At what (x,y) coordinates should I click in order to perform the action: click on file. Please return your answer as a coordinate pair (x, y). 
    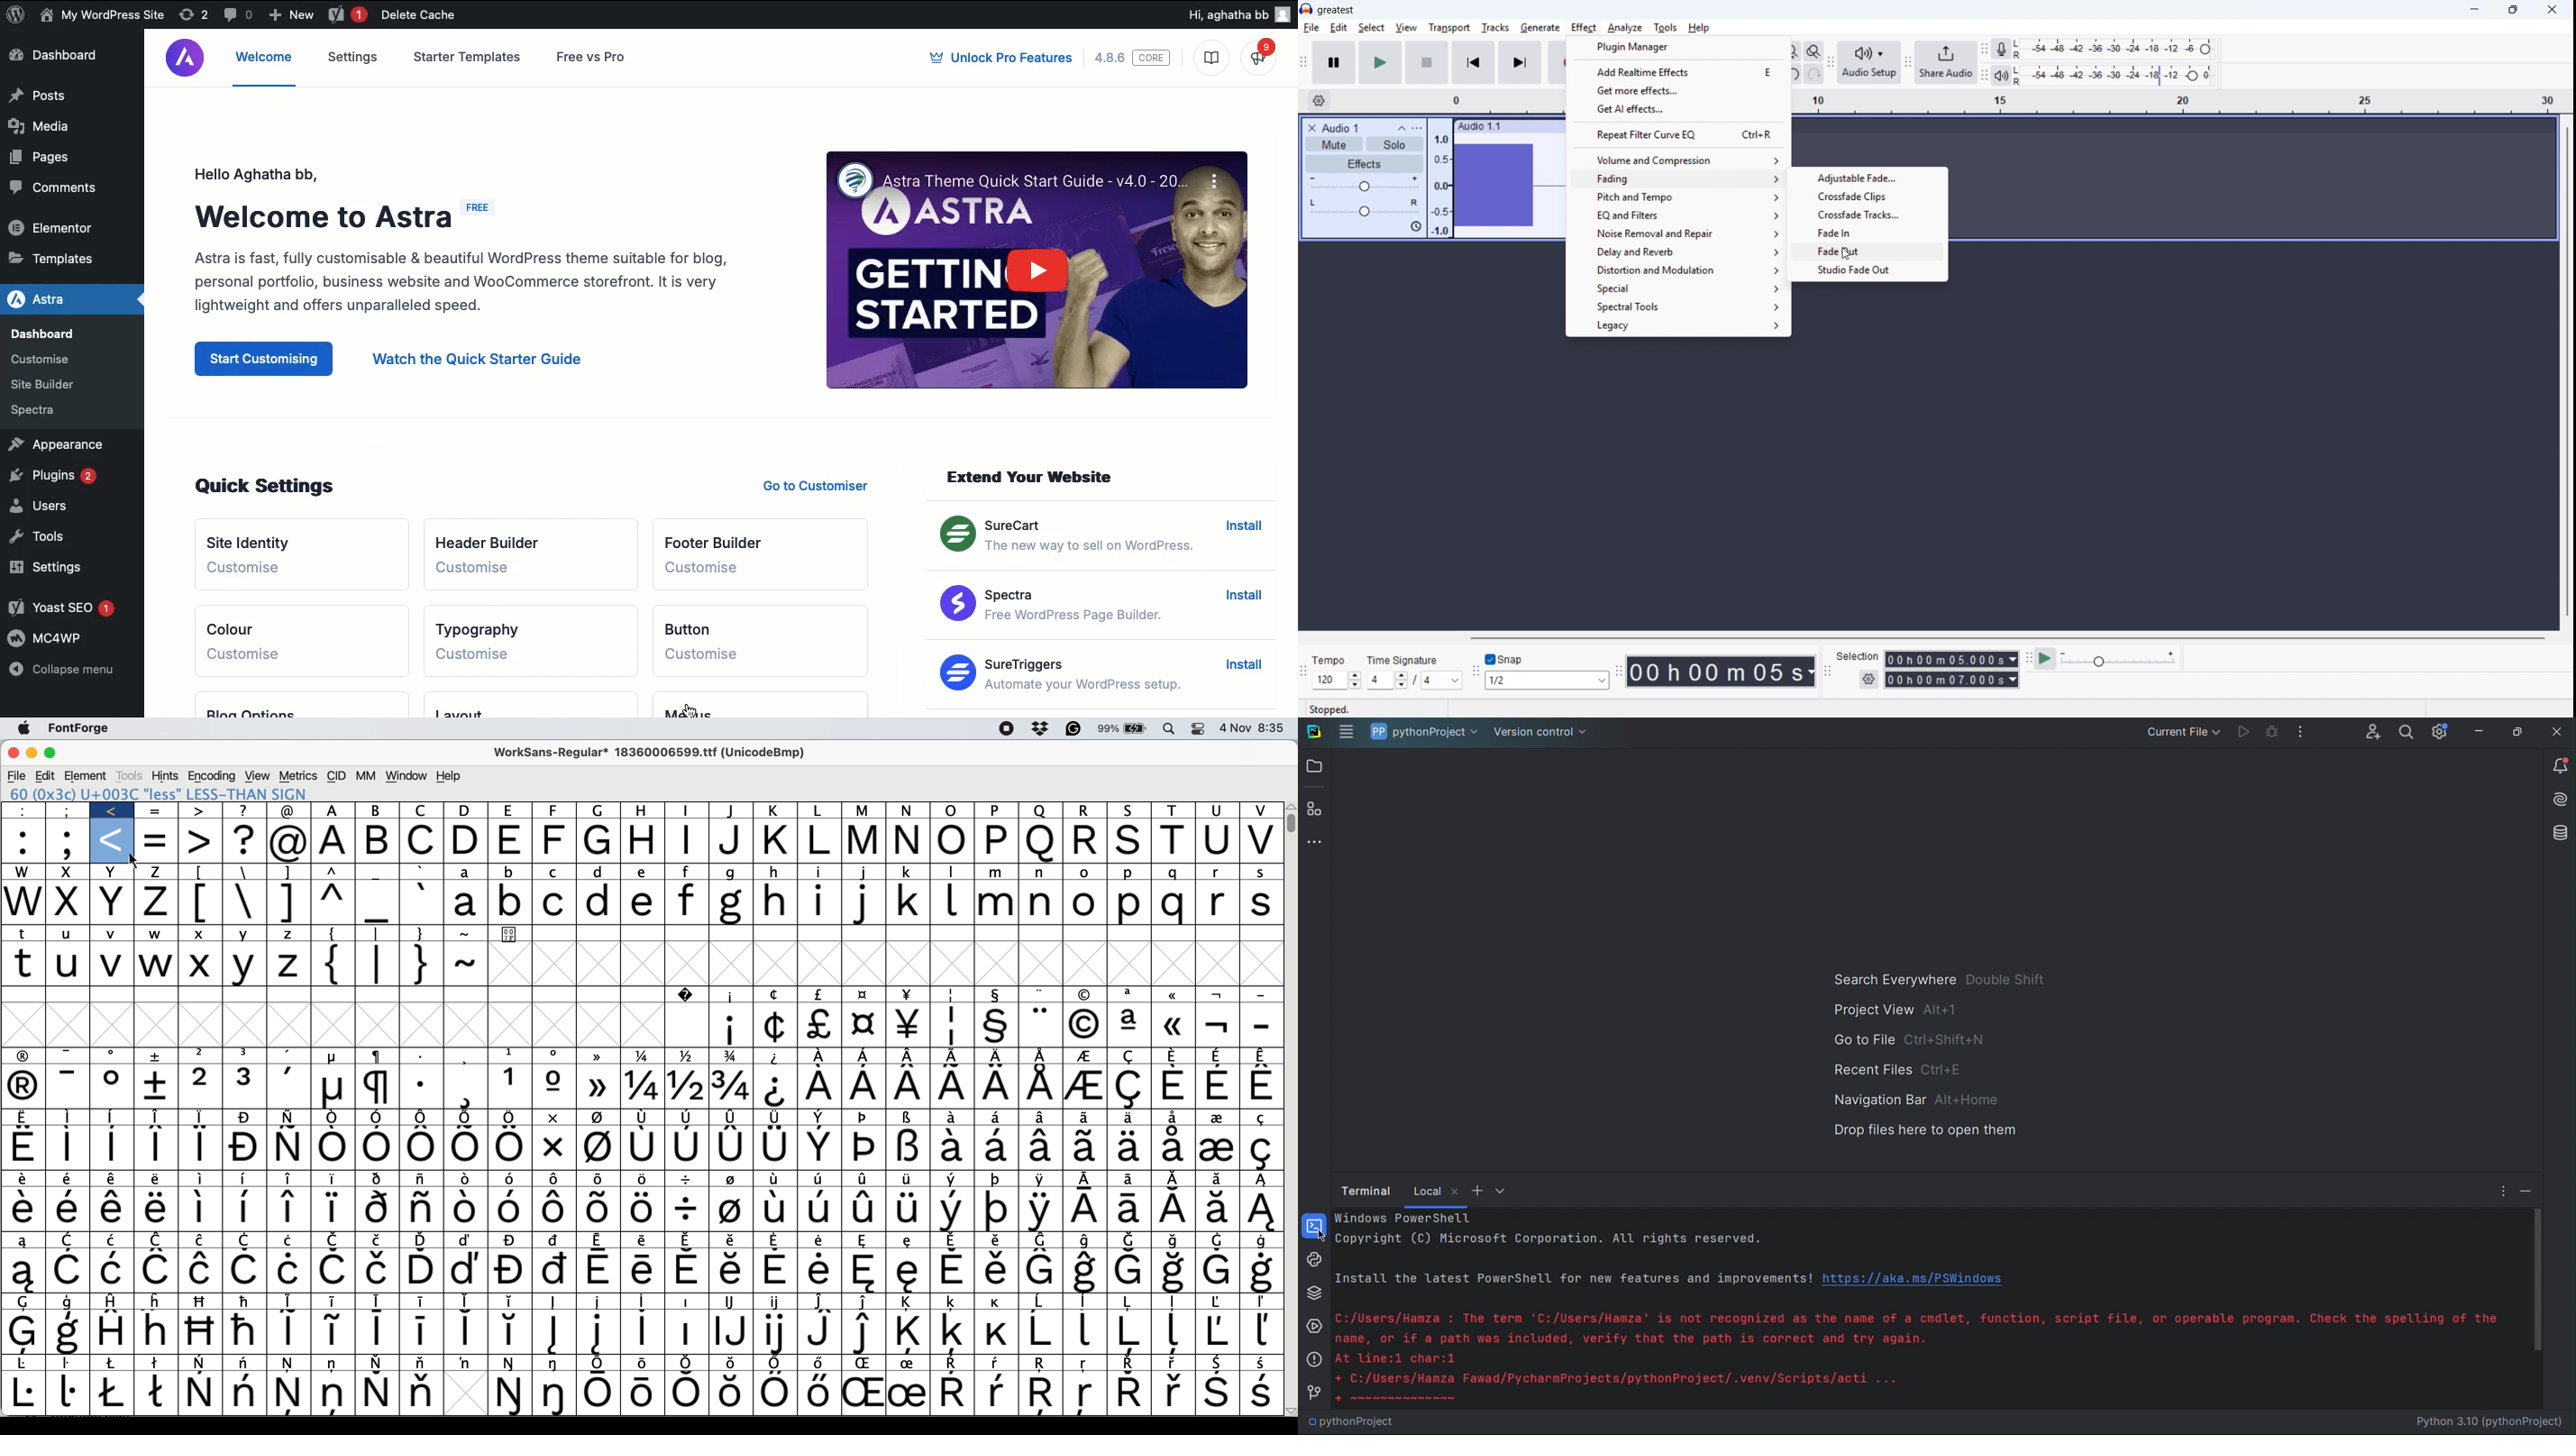
    Looking at the image, I should click on (18, 774).